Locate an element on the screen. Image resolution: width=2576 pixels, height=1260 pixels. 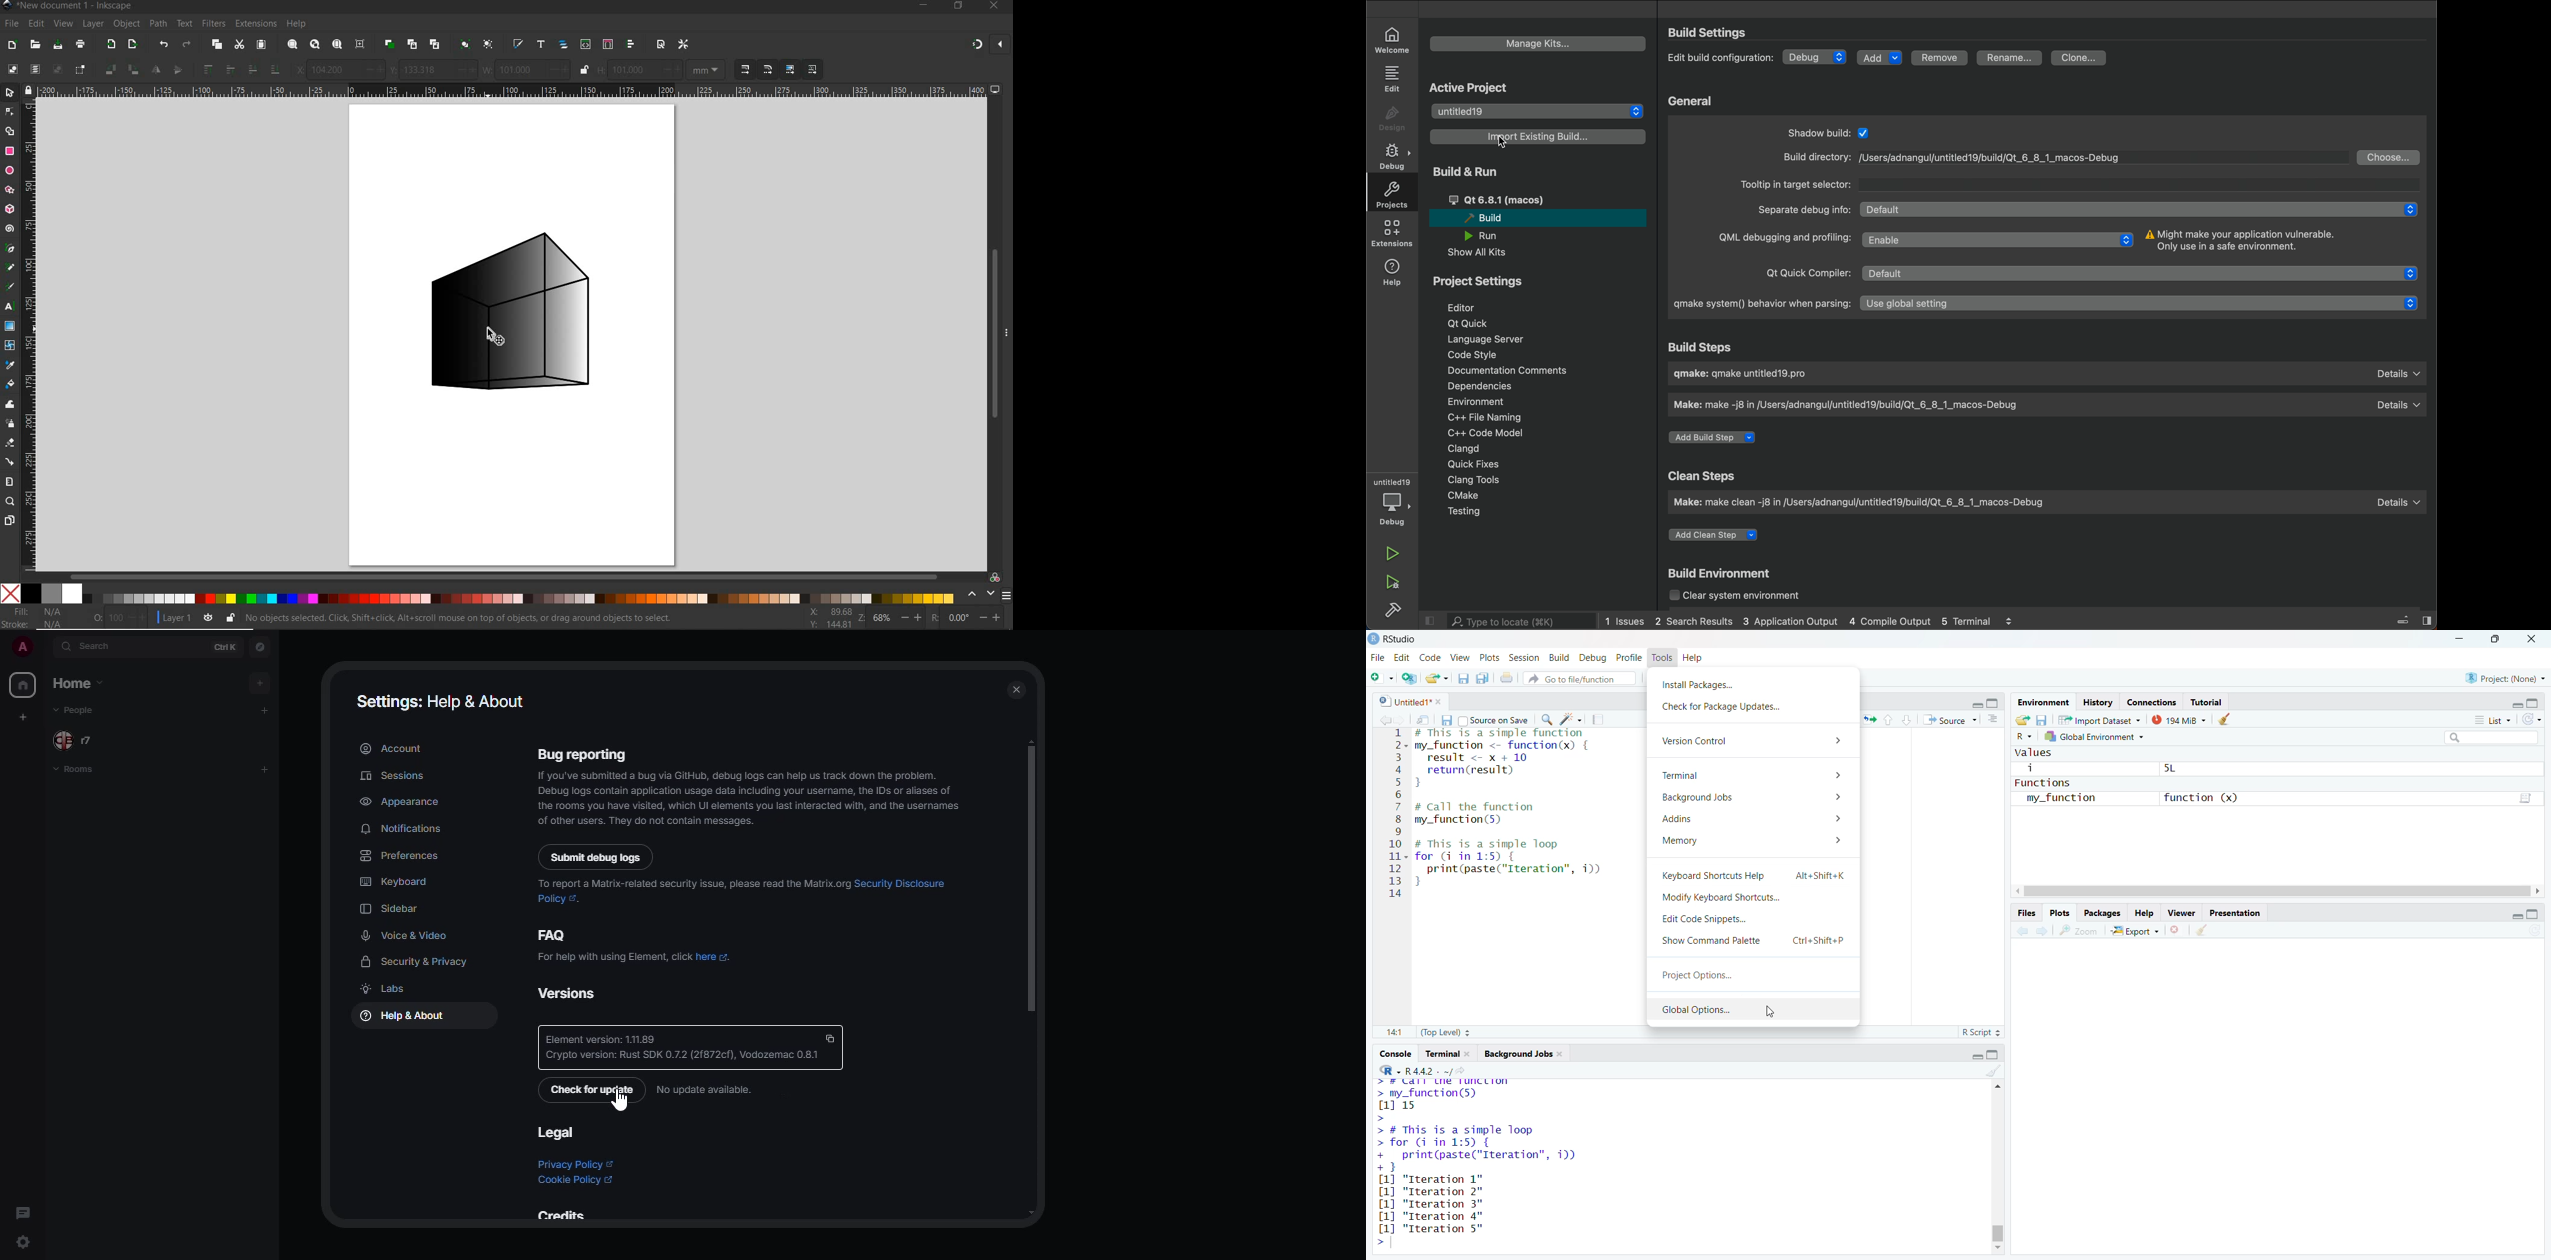
maximize is located at coordinates (2540, 700).